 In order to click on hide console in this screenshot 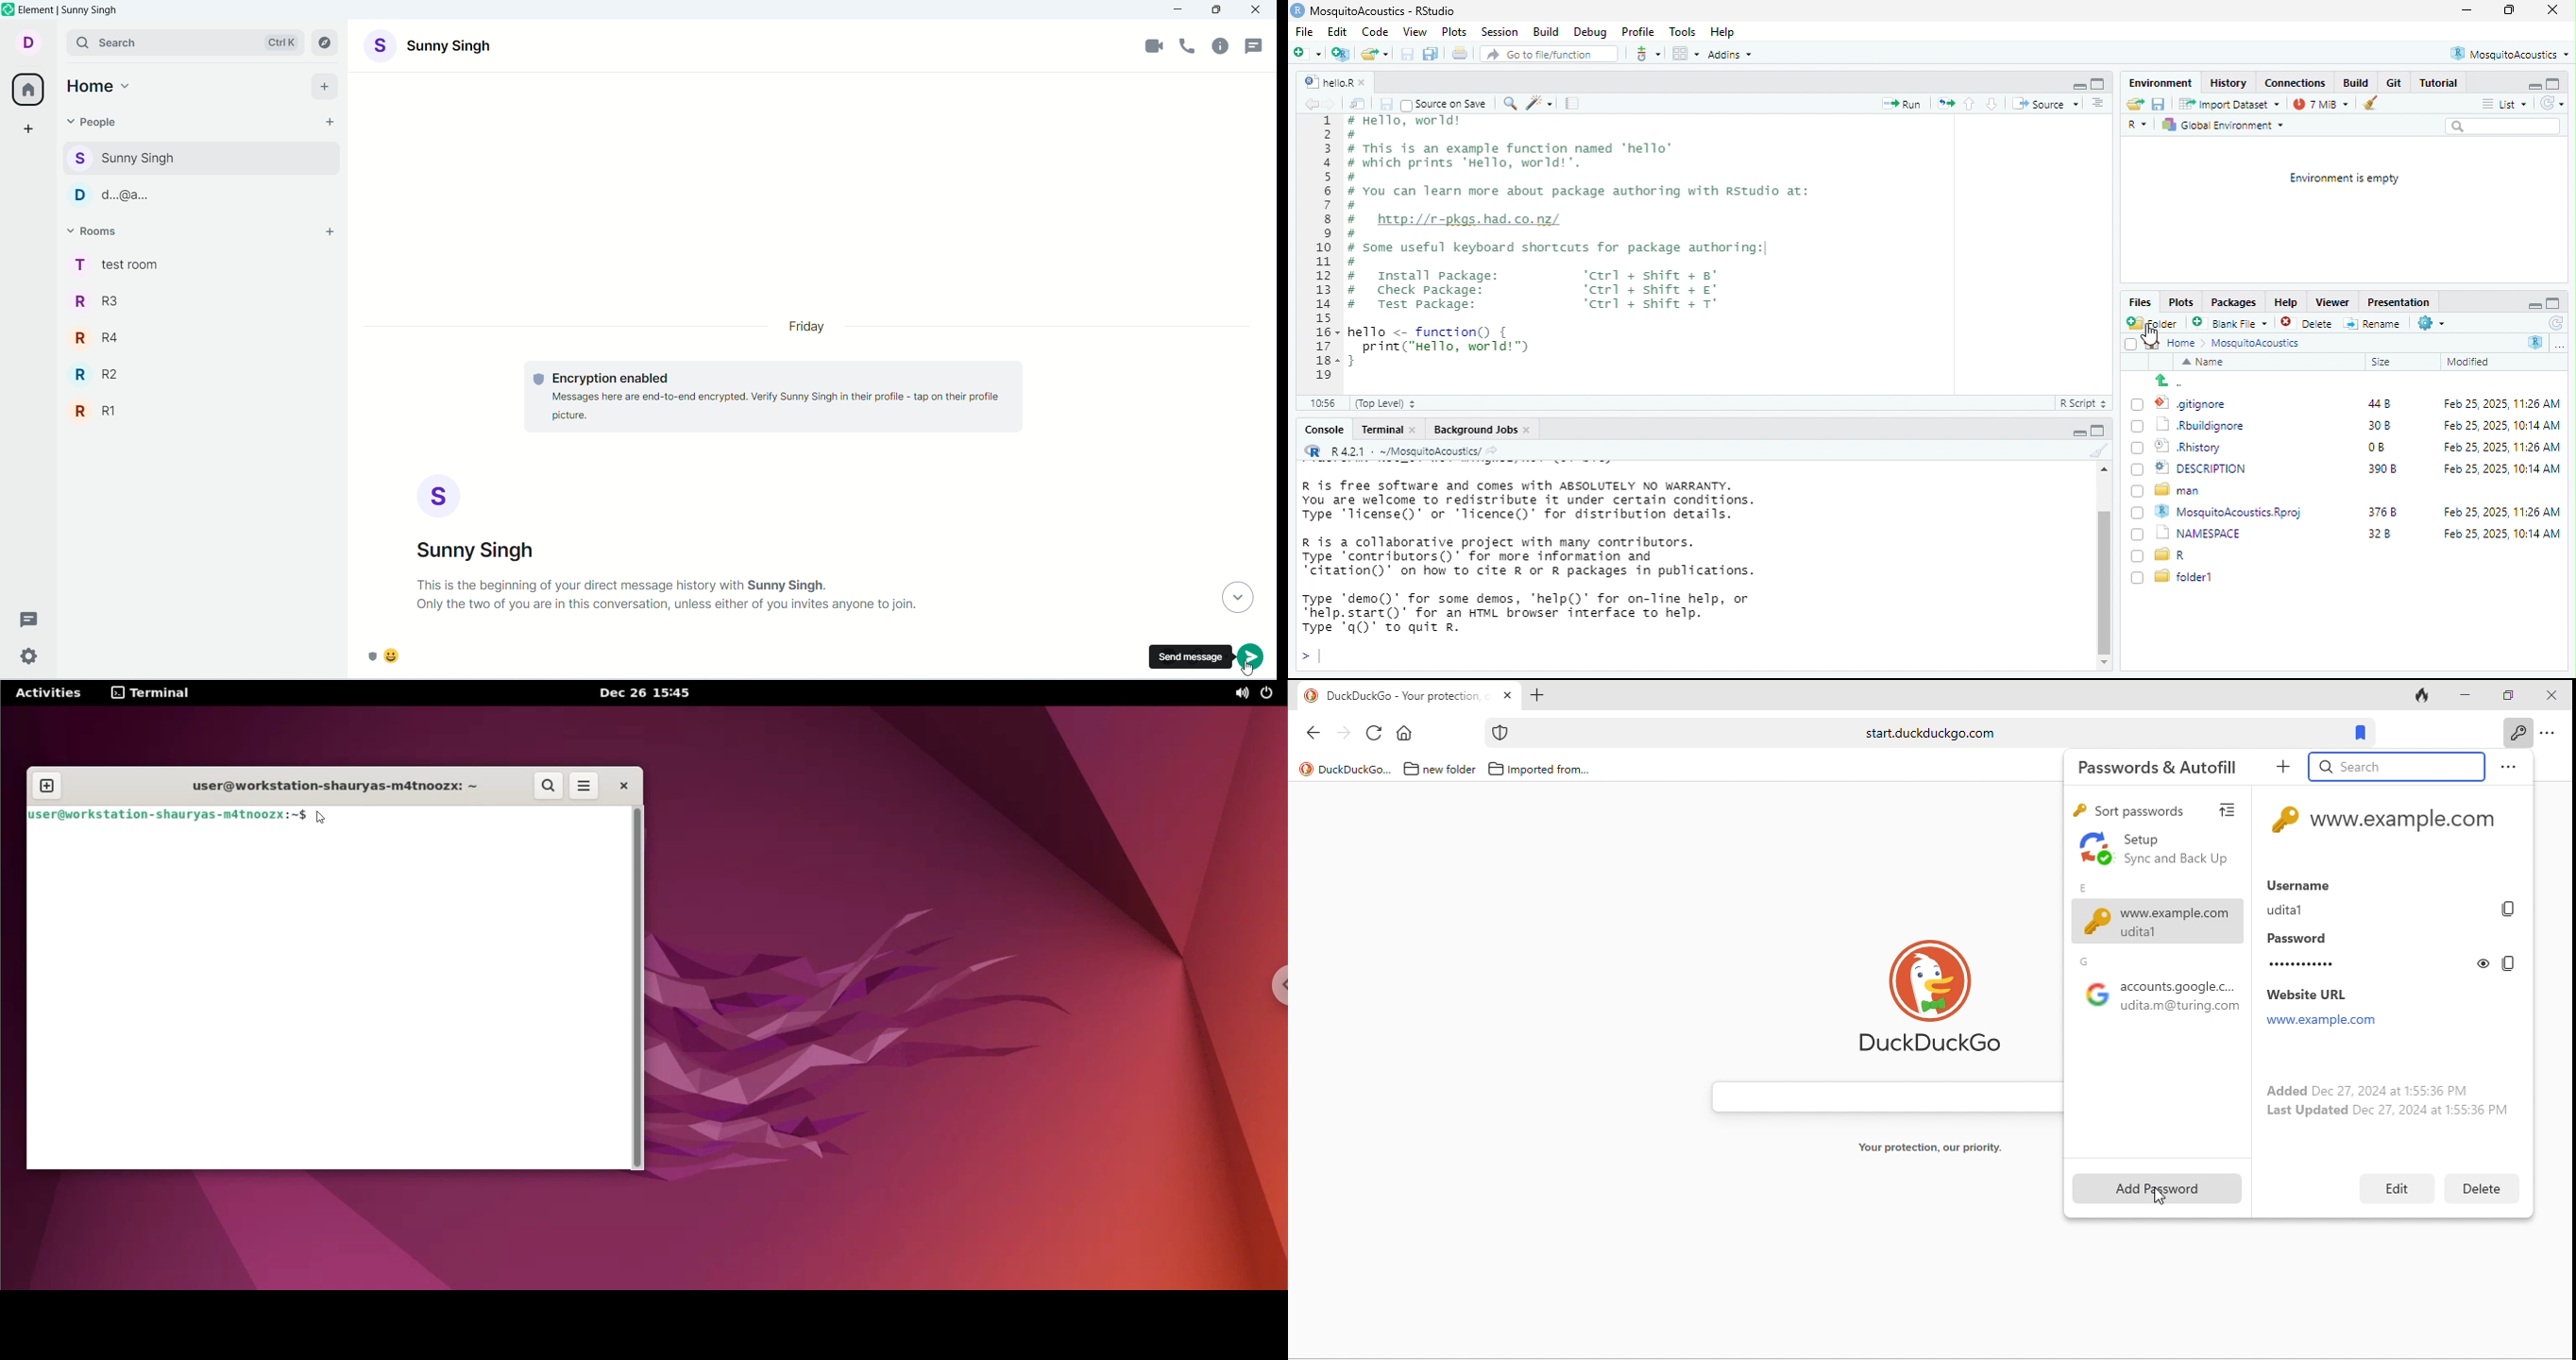, I will do `click(2100, 83)`.